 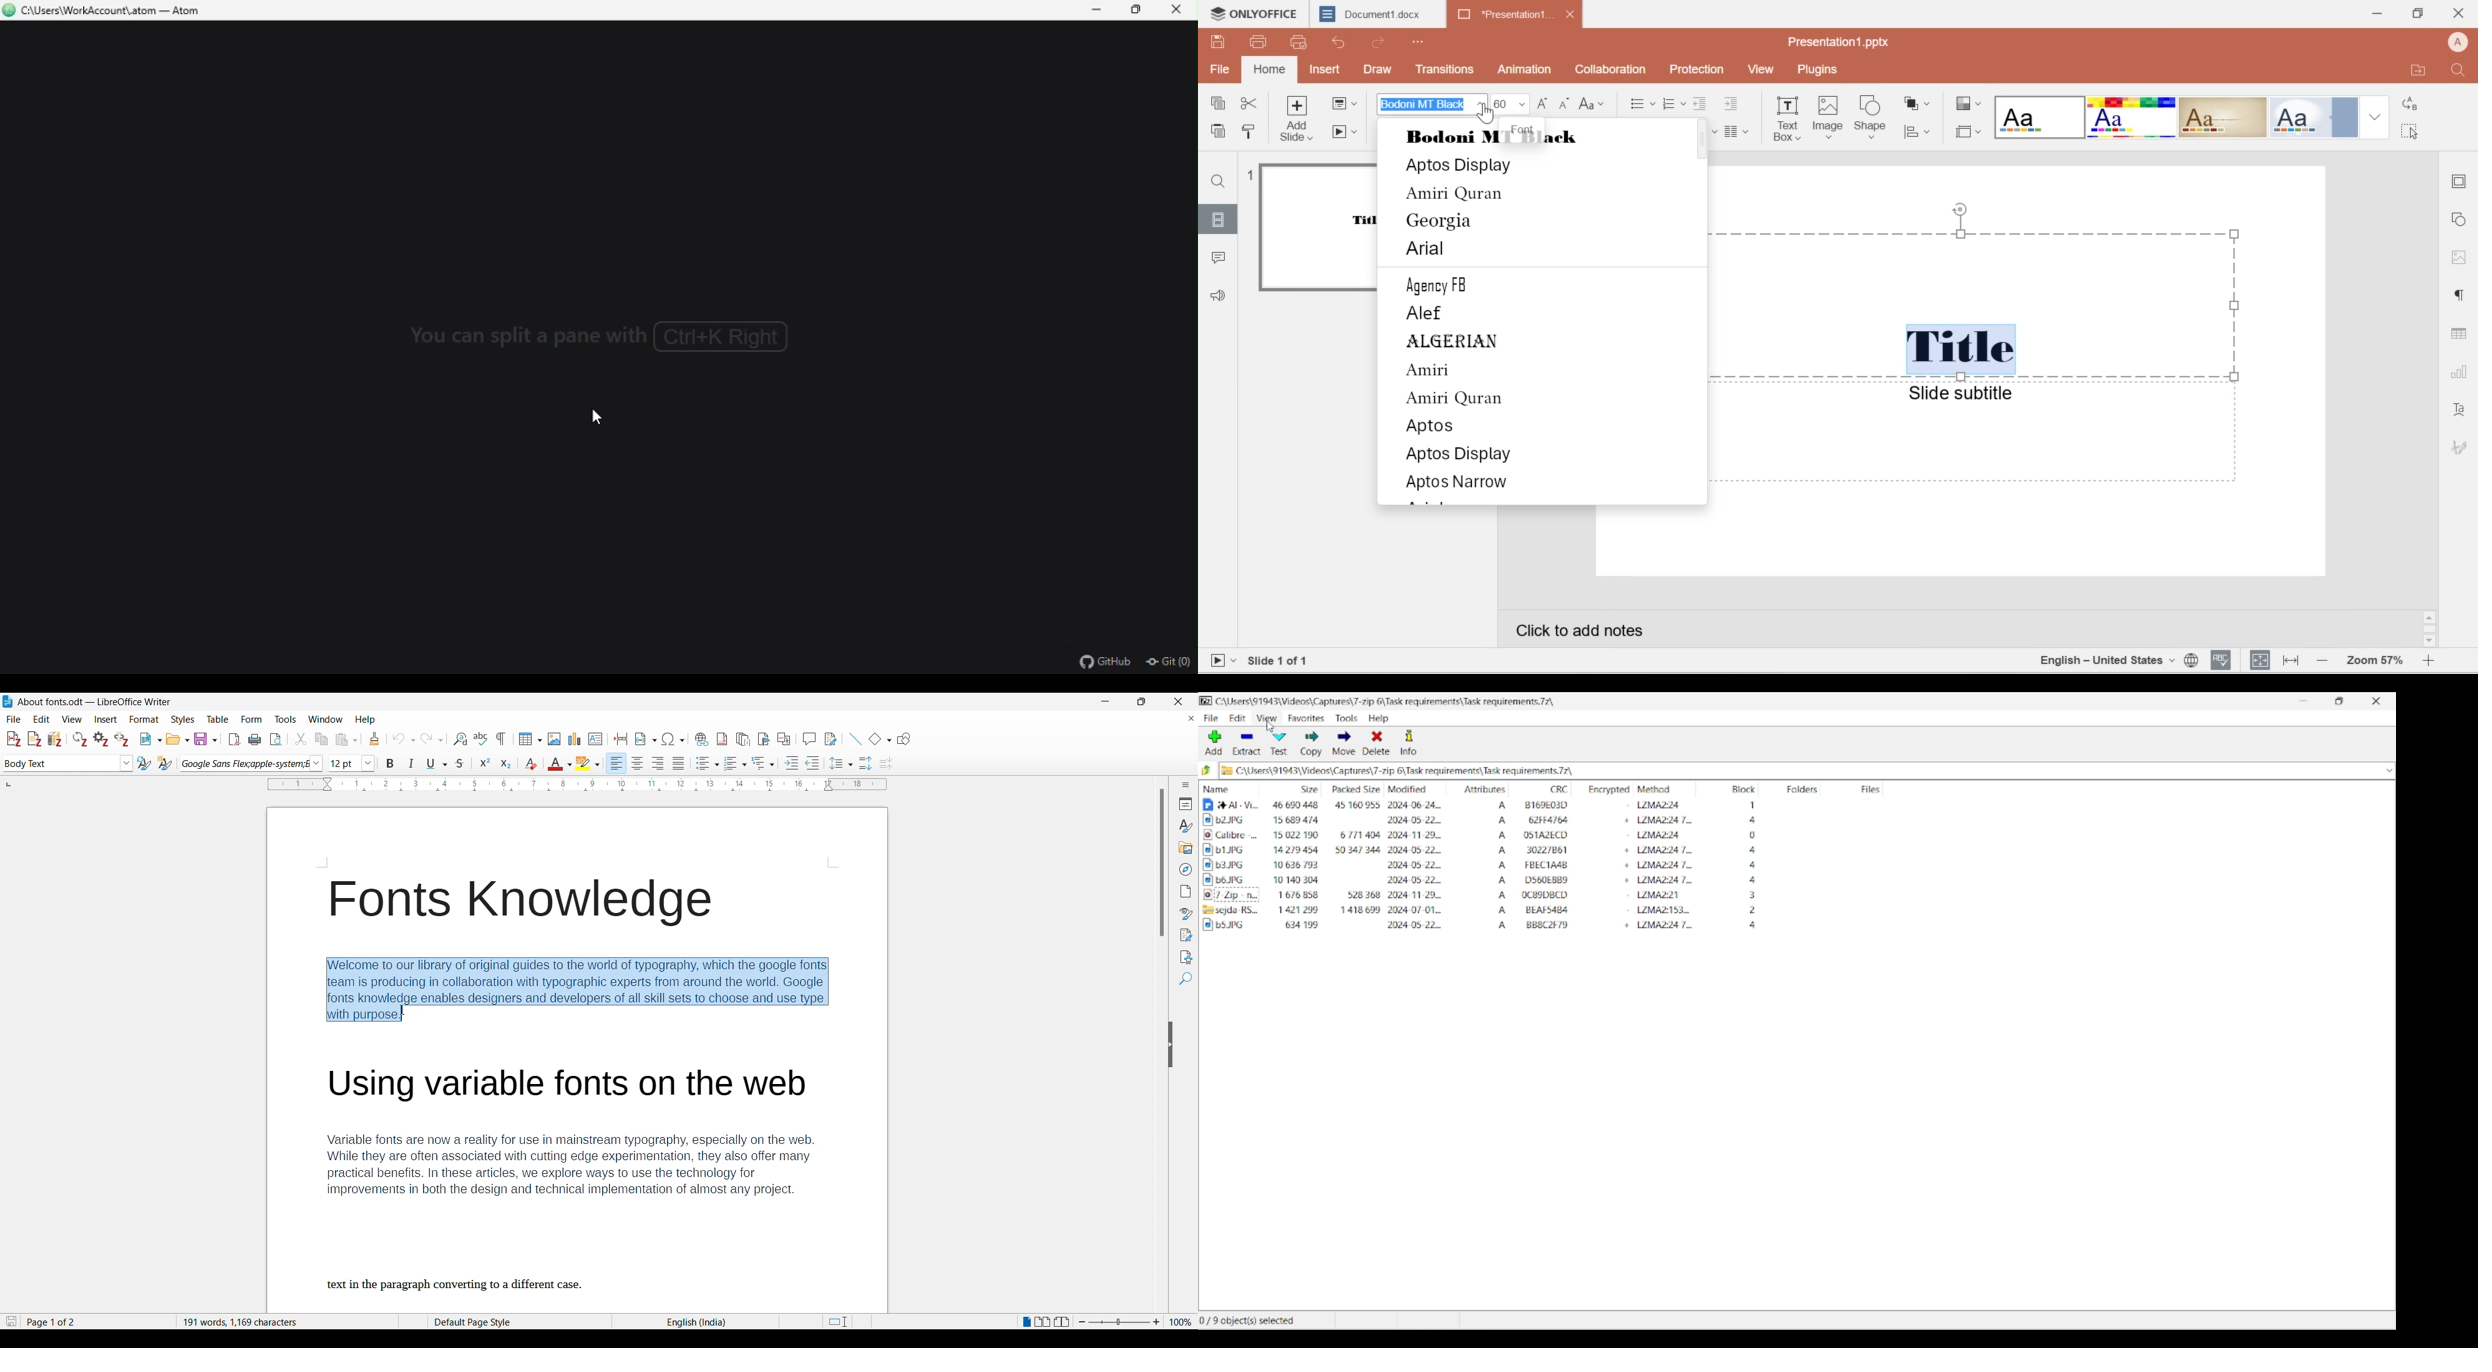 What do you see at coordinates (1429, 372) in the screenshot?
I see `Amin` at bounding box center [1429, 372].